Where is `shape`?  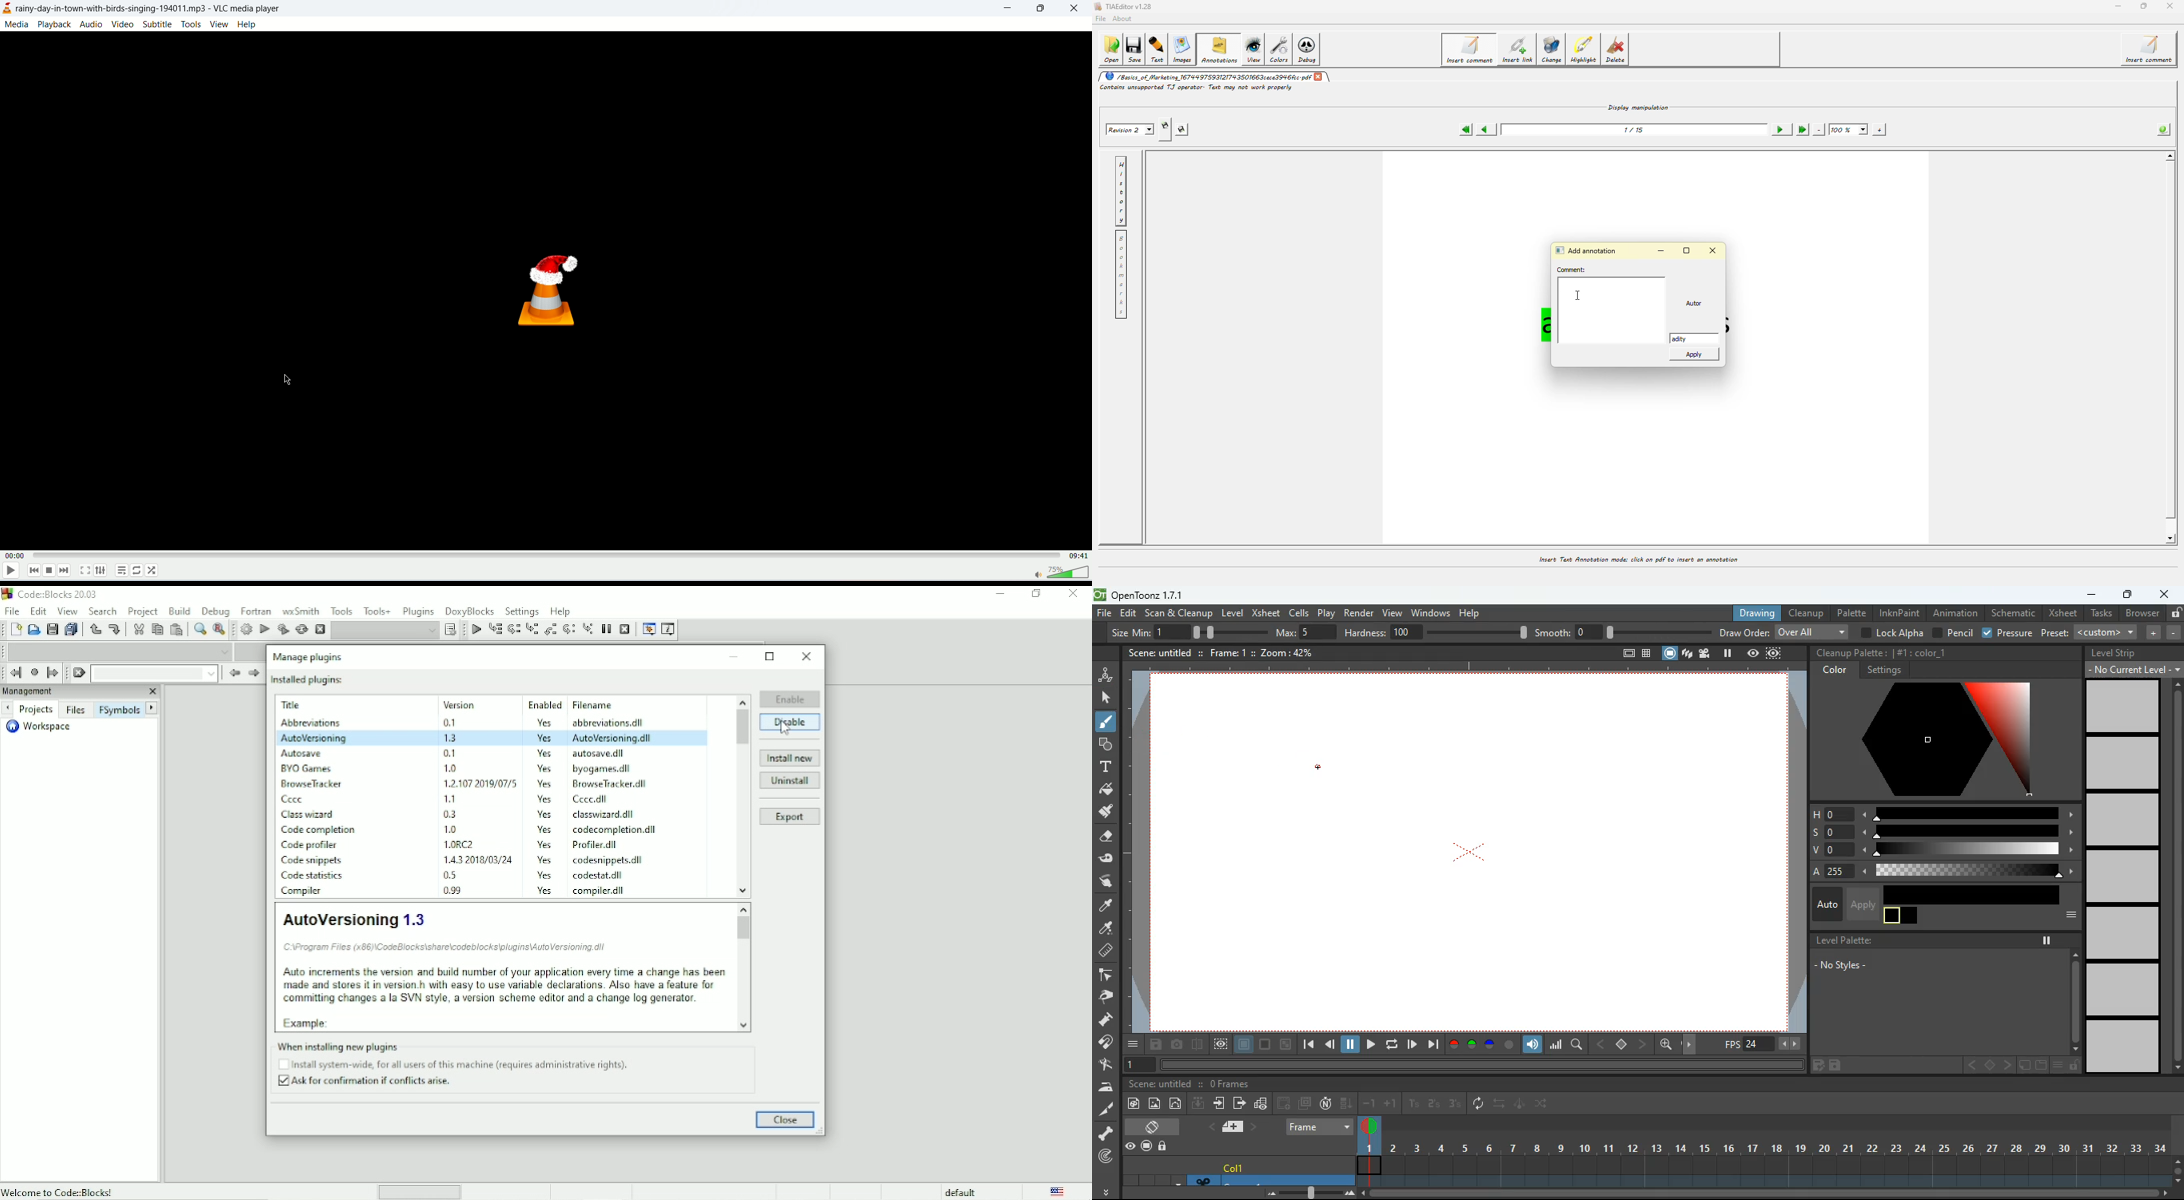 shape is located at coordinates (1102, 743).